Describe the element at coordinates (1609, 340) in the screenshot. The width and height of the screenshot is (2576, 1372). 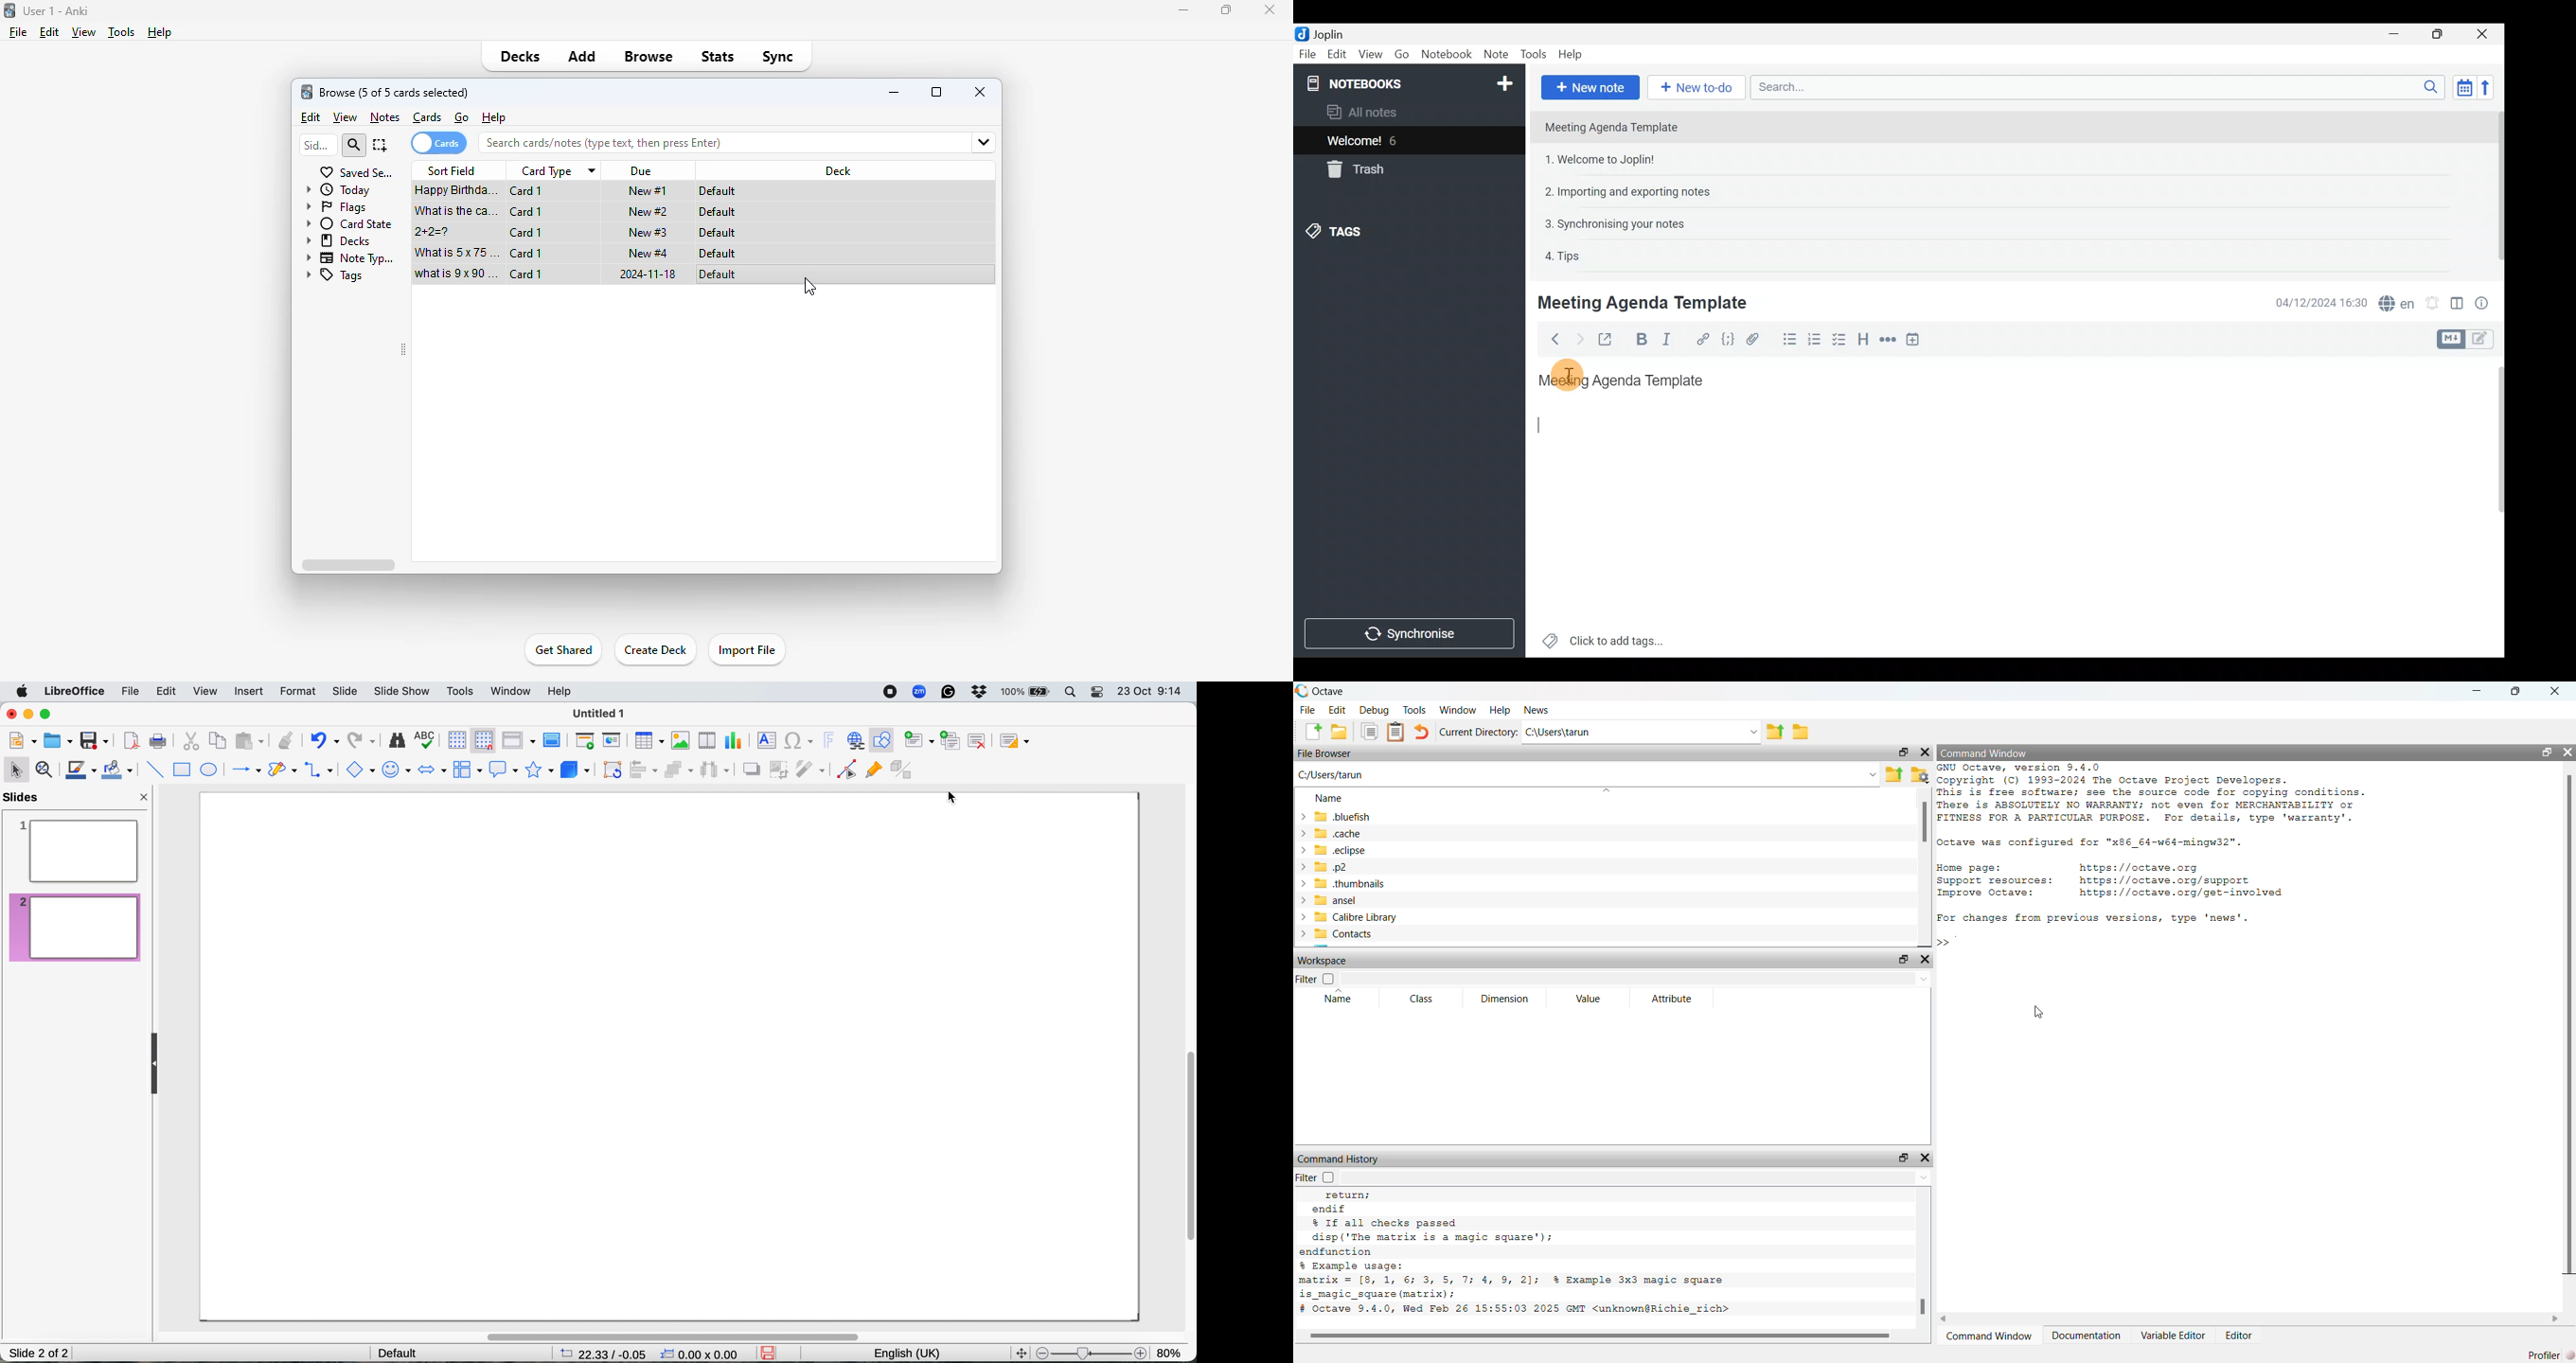
I see `Toggle external editing` at that location.